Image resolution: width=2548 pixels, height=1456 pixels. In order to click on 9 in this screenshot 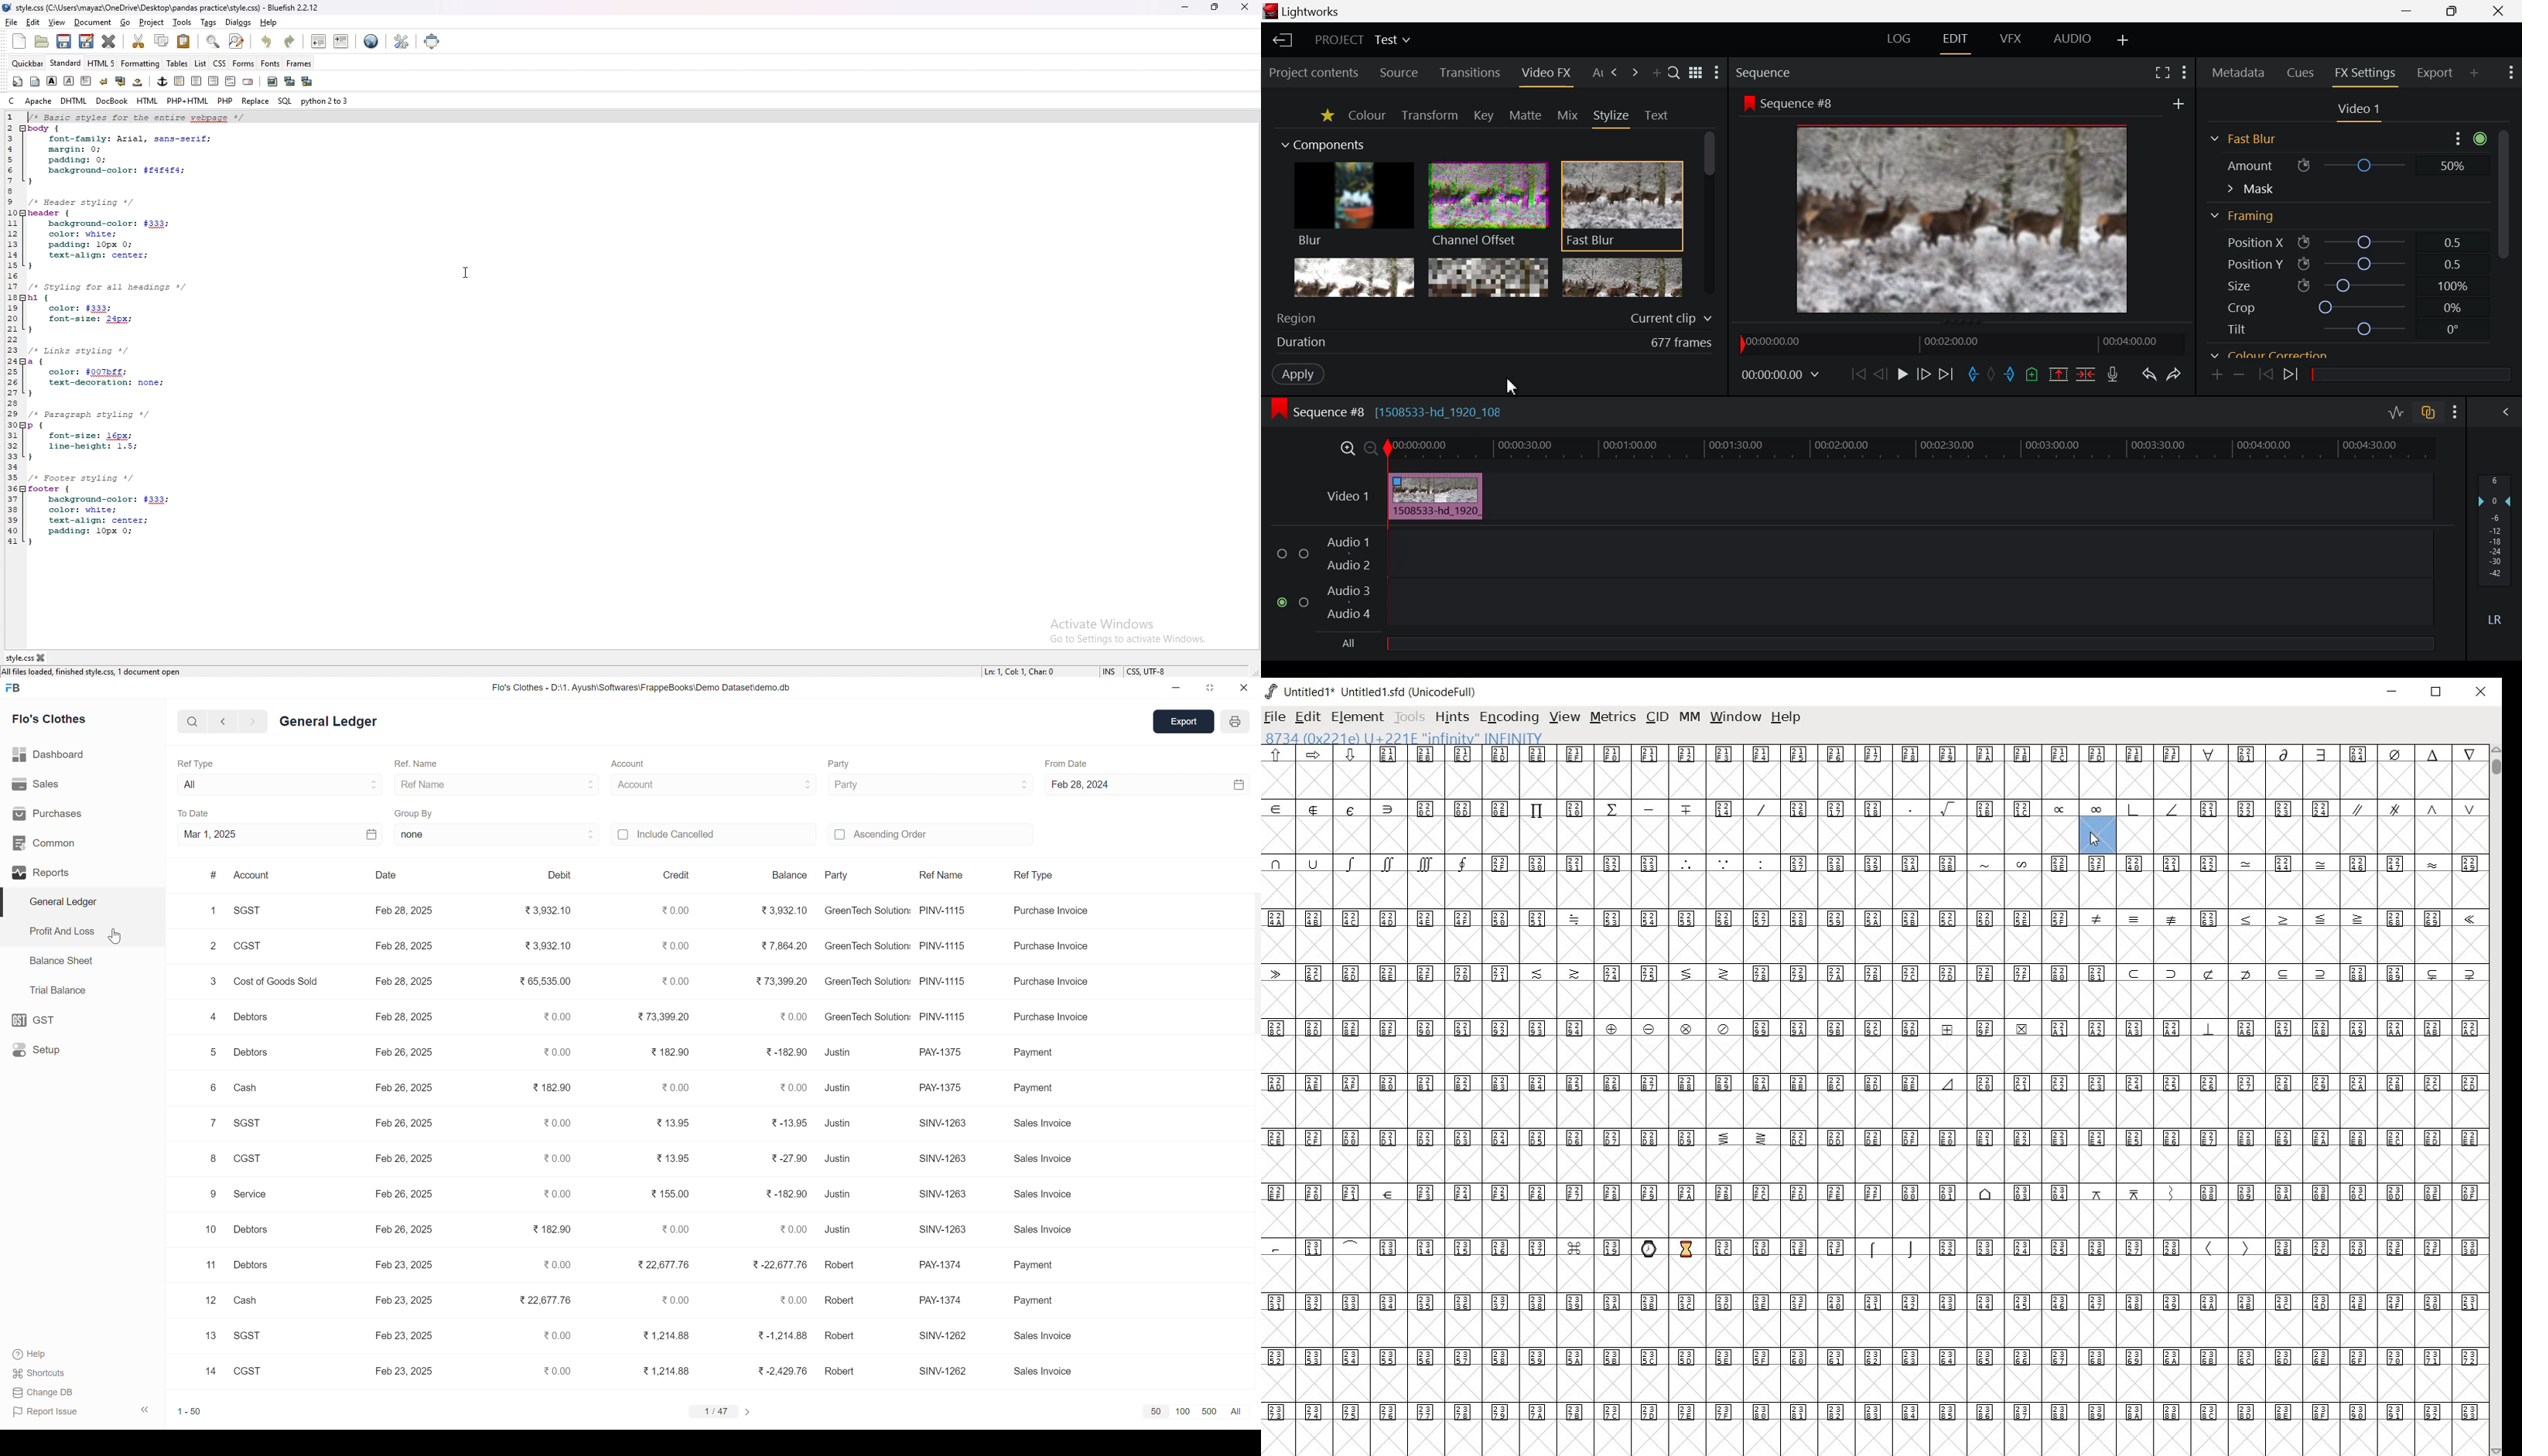, I will do `click(214, 1195)`.